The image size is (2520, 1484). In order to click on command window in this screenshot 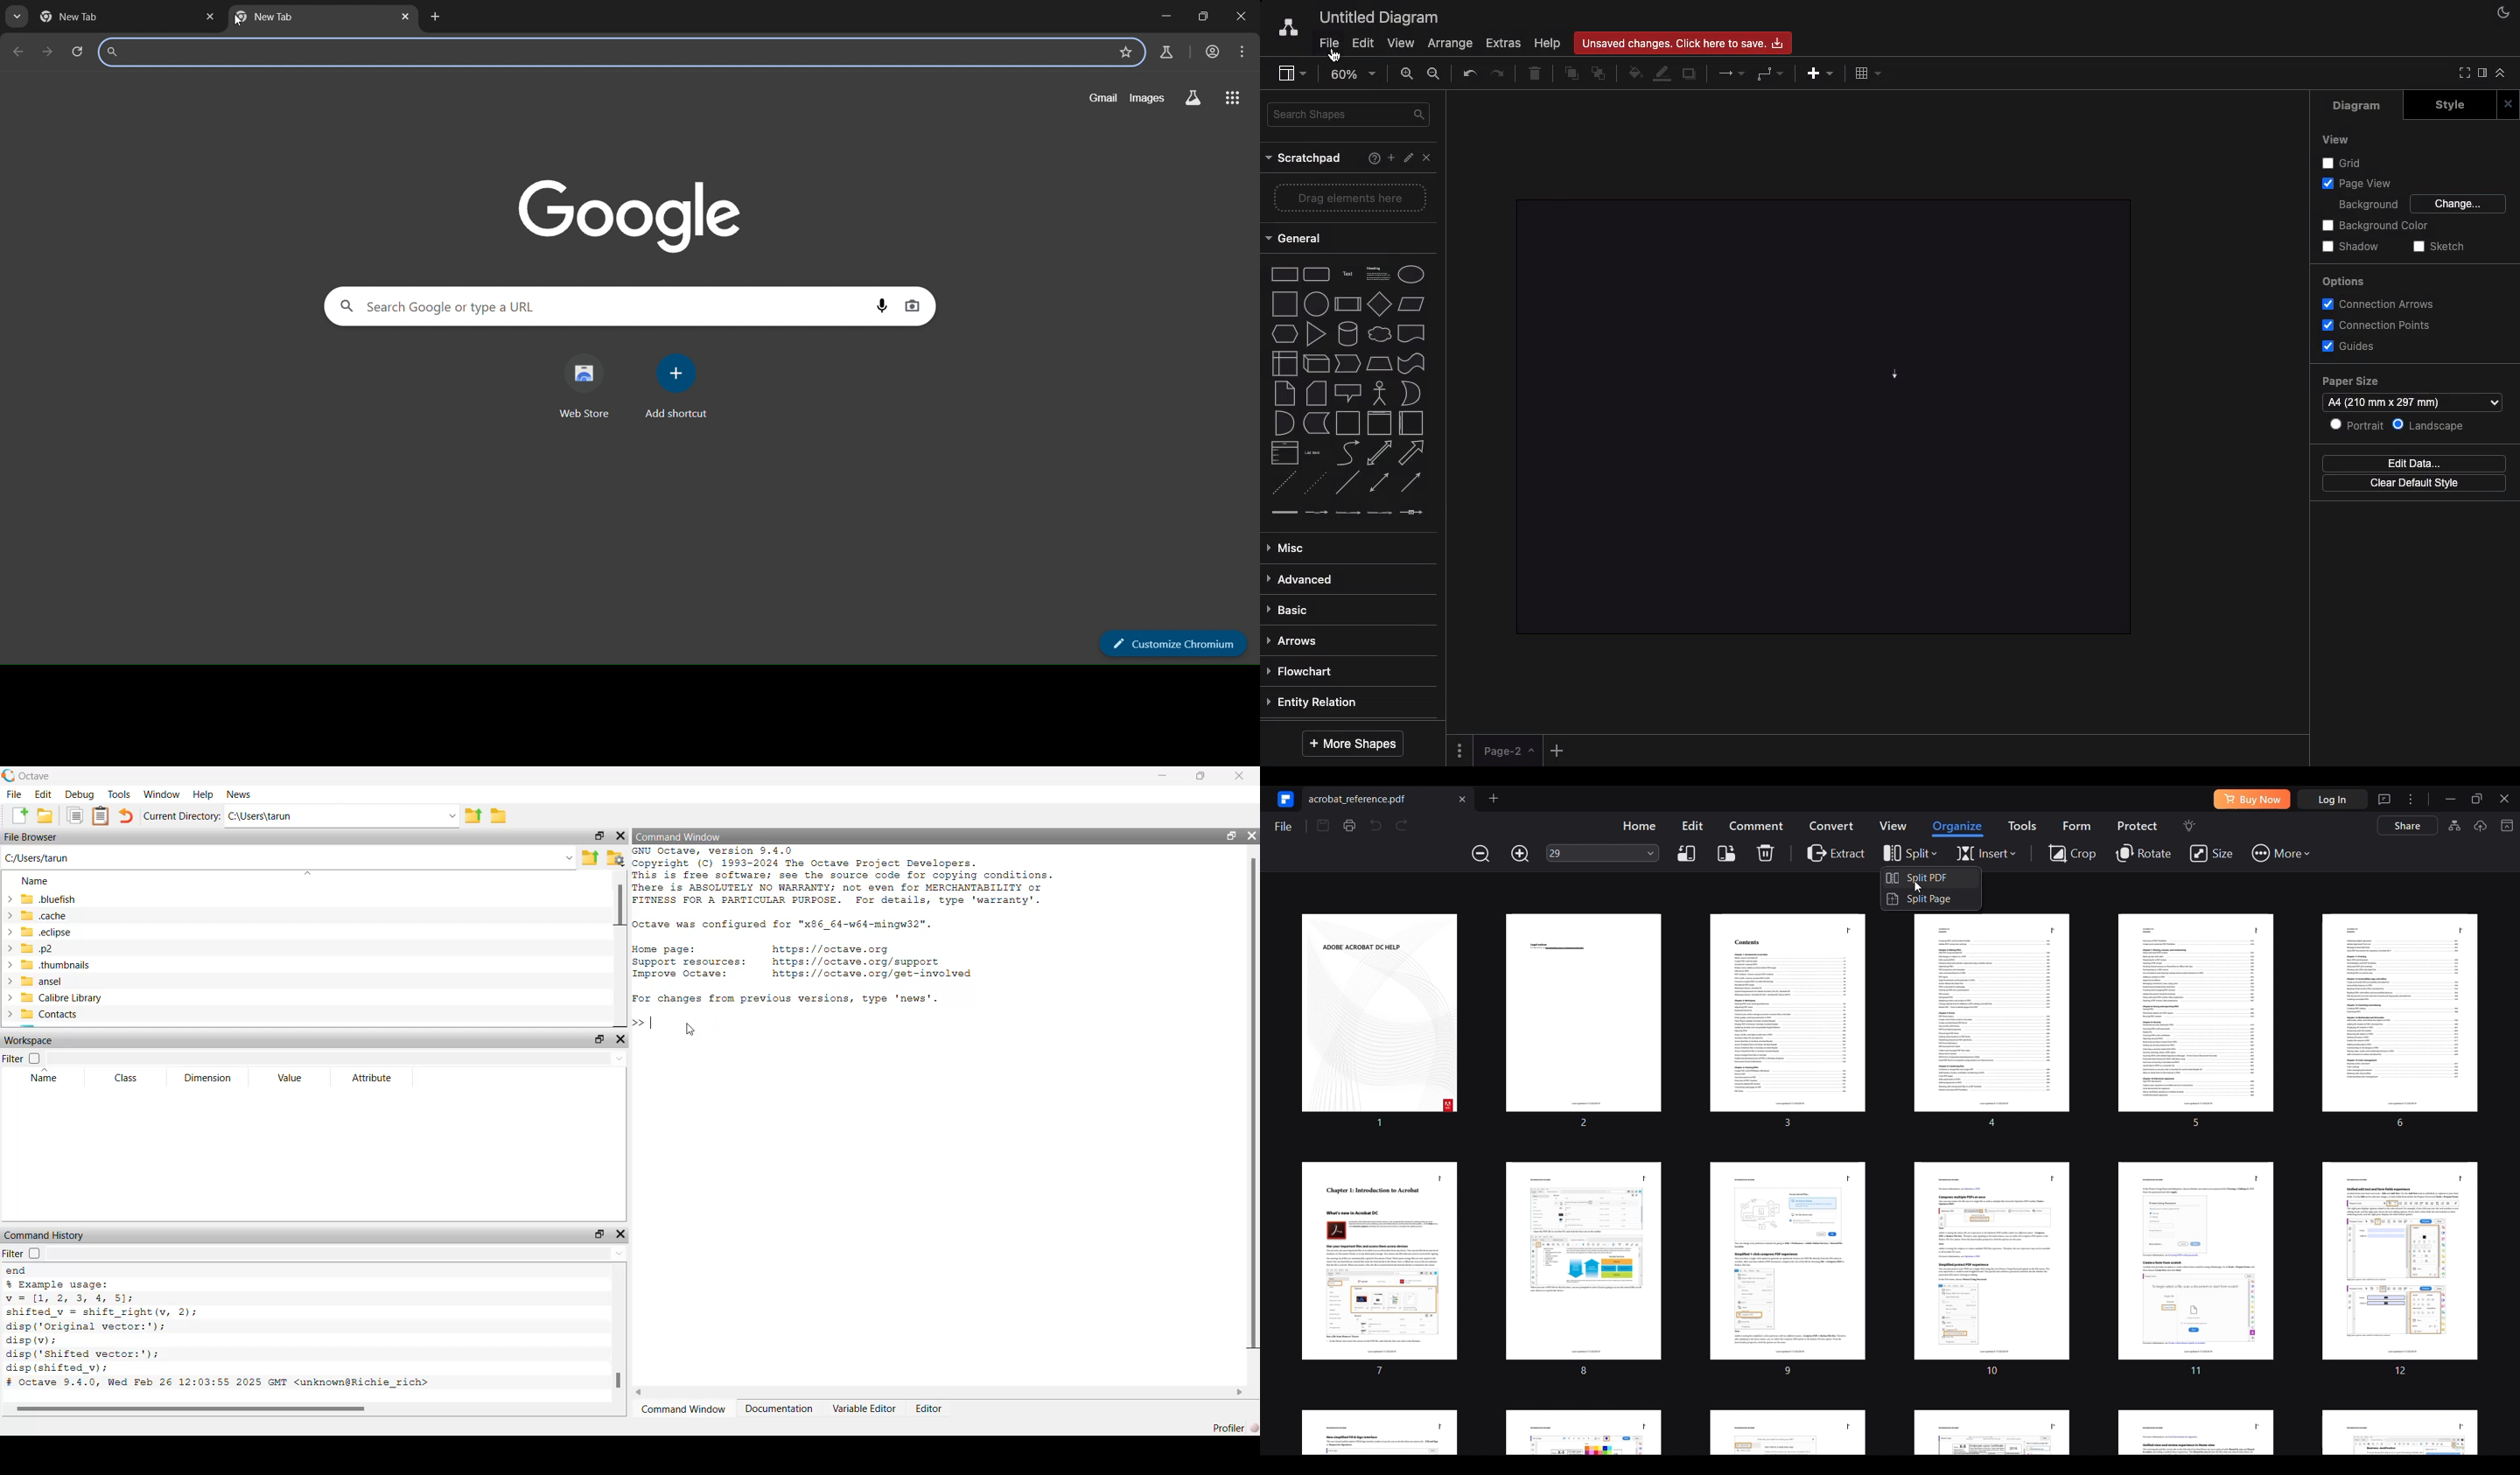, I will do `click(686, 1410)`.